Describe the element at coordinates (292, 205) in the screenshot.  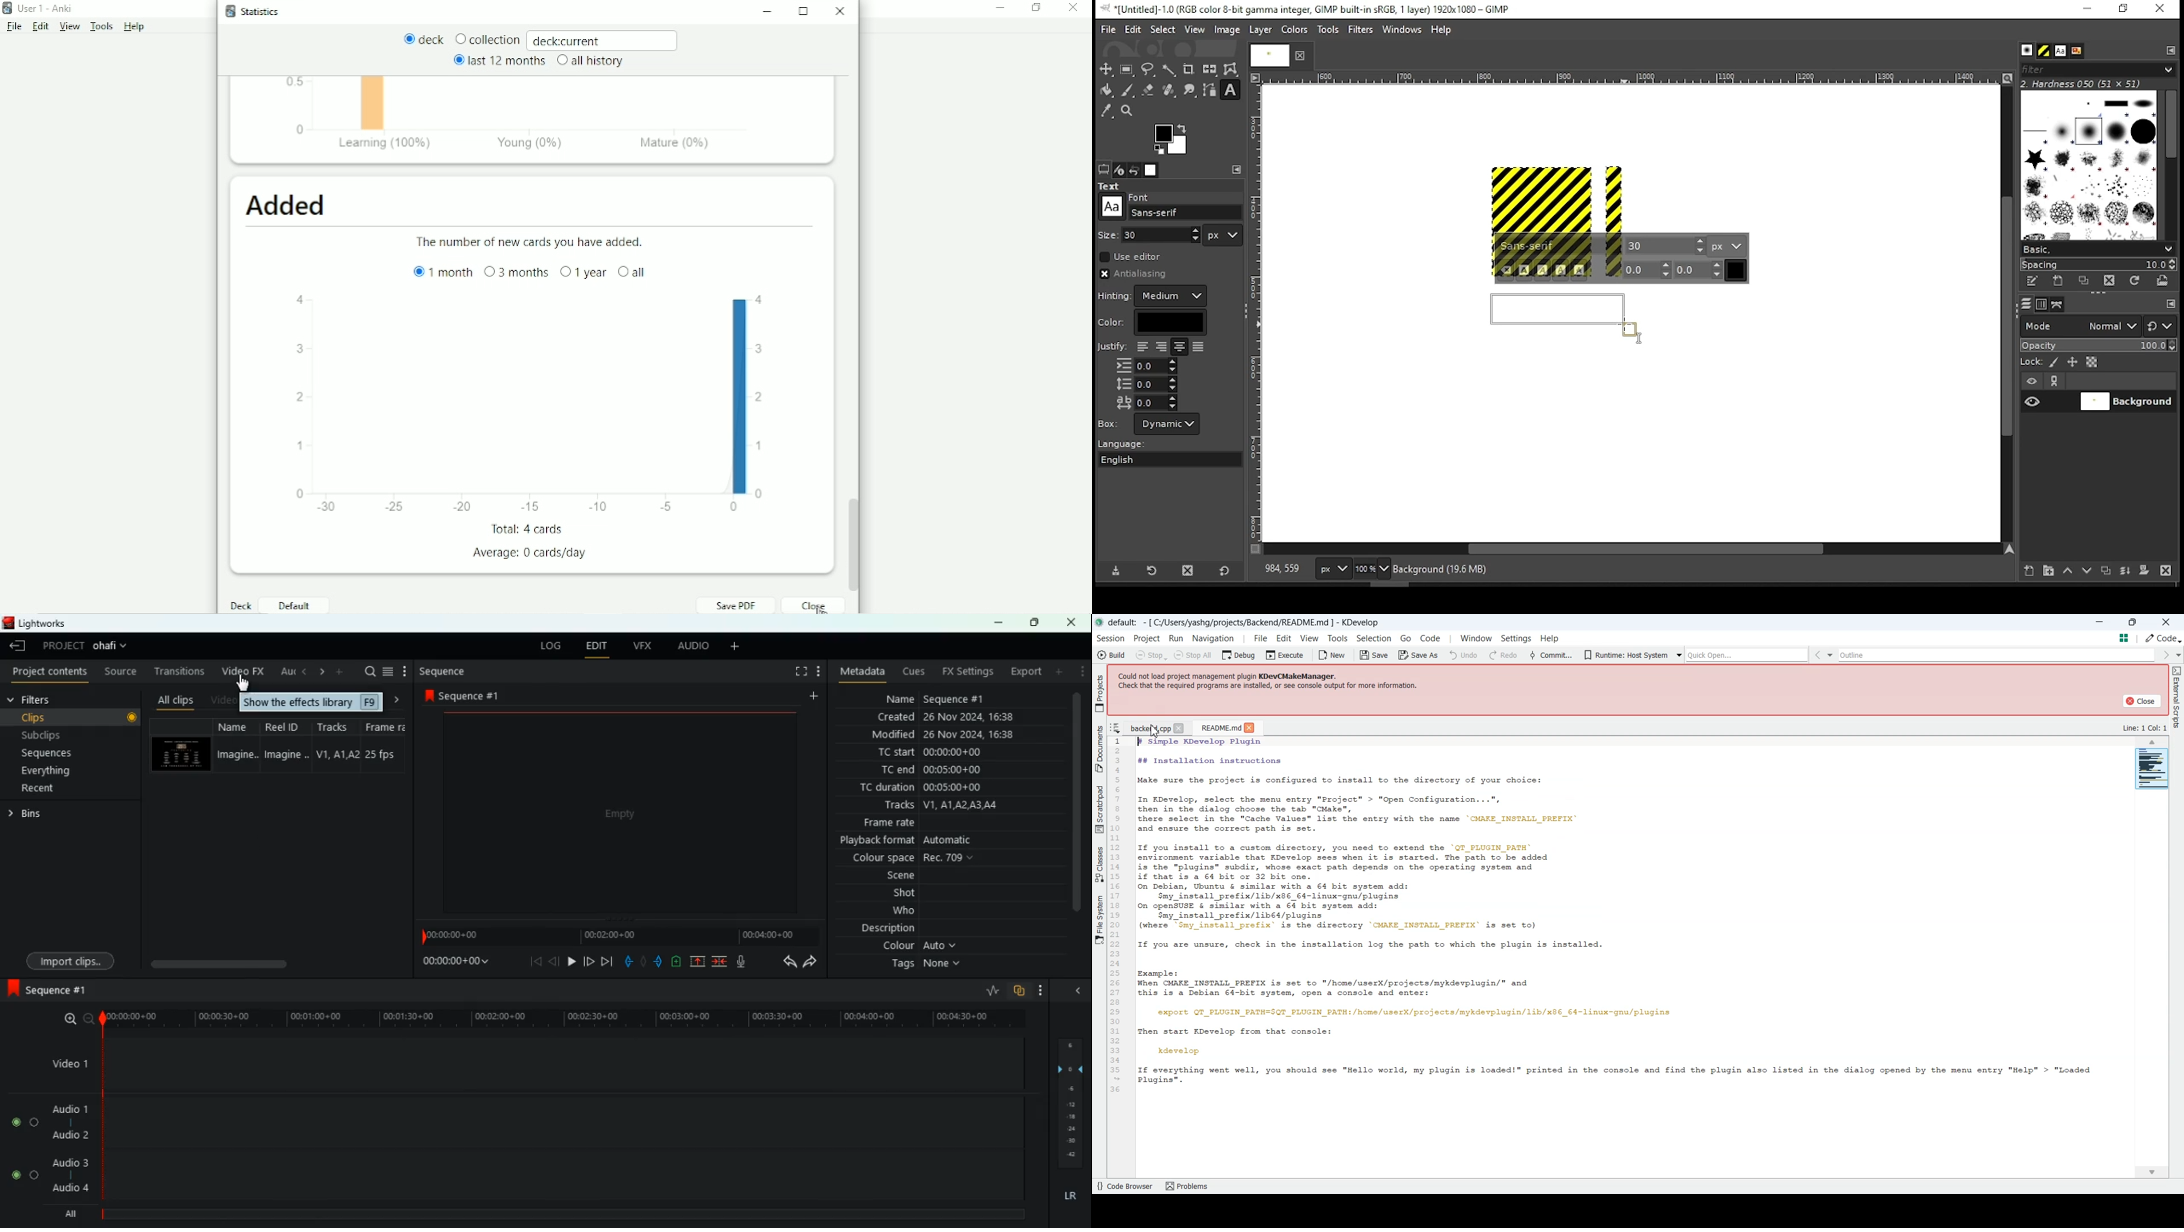
I see `Added` at that location.